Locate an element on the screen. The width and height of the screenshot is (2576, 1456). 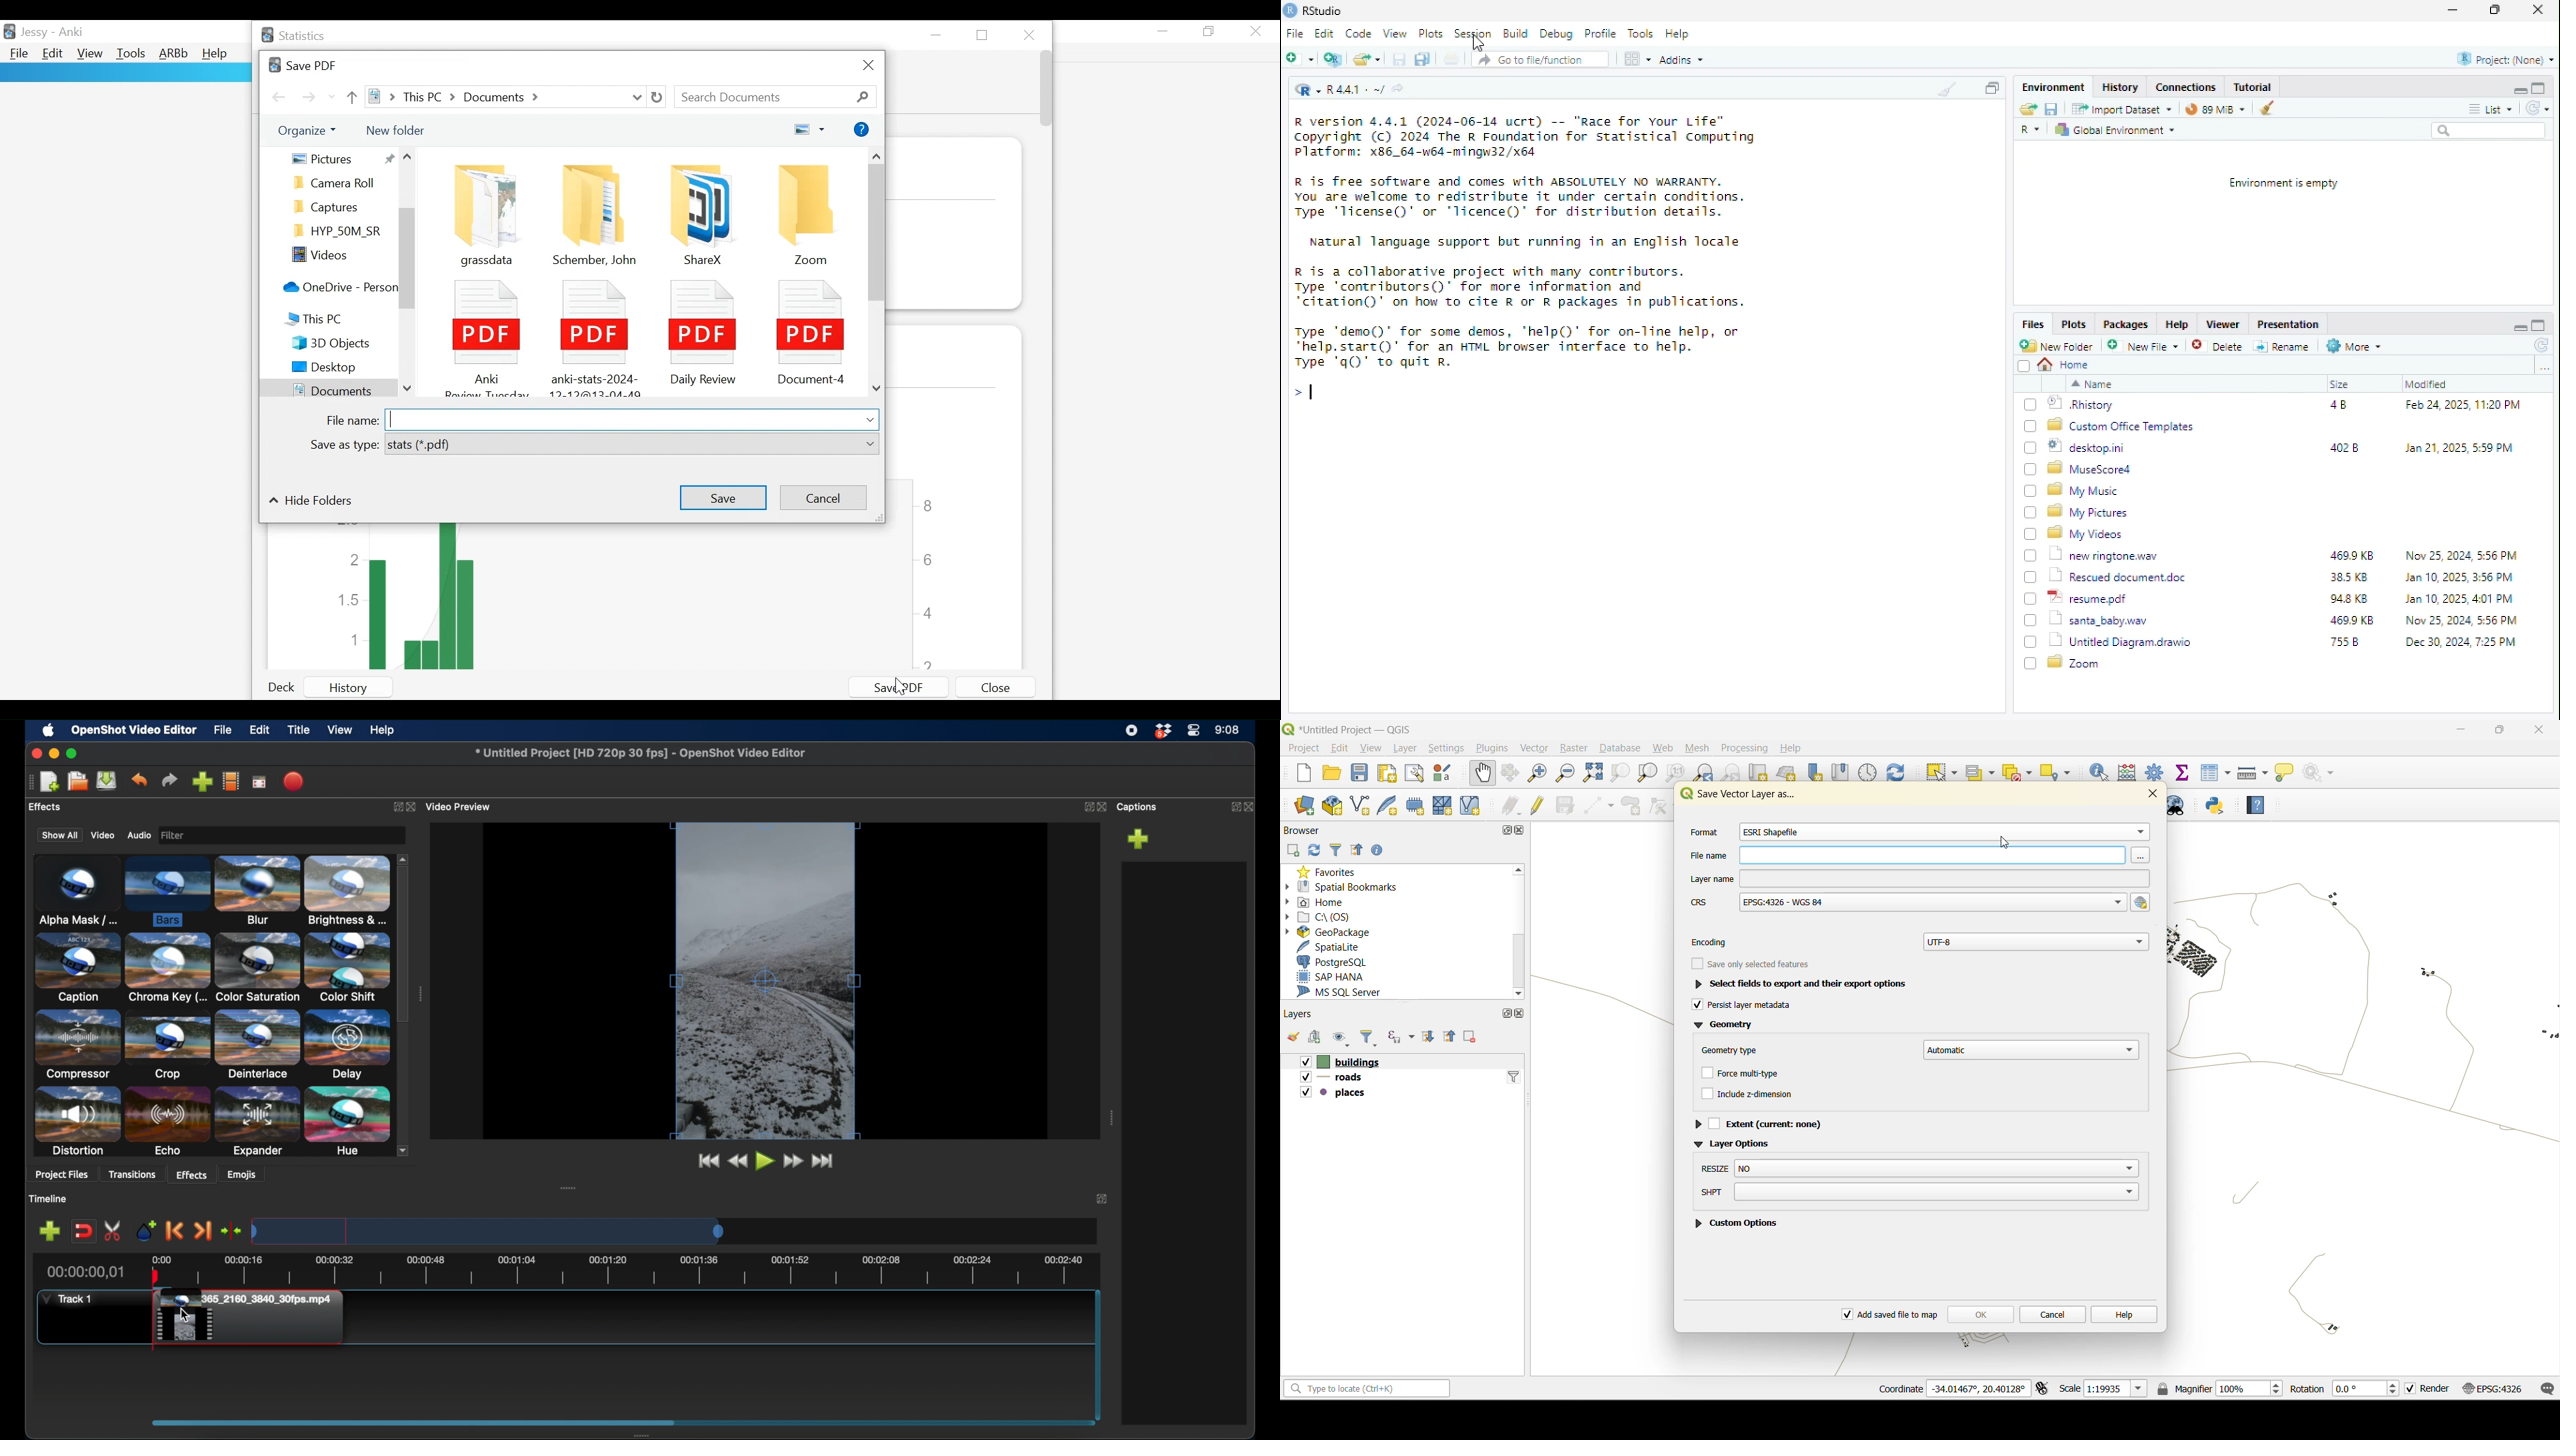
History is located at coordinates (2121, 87).